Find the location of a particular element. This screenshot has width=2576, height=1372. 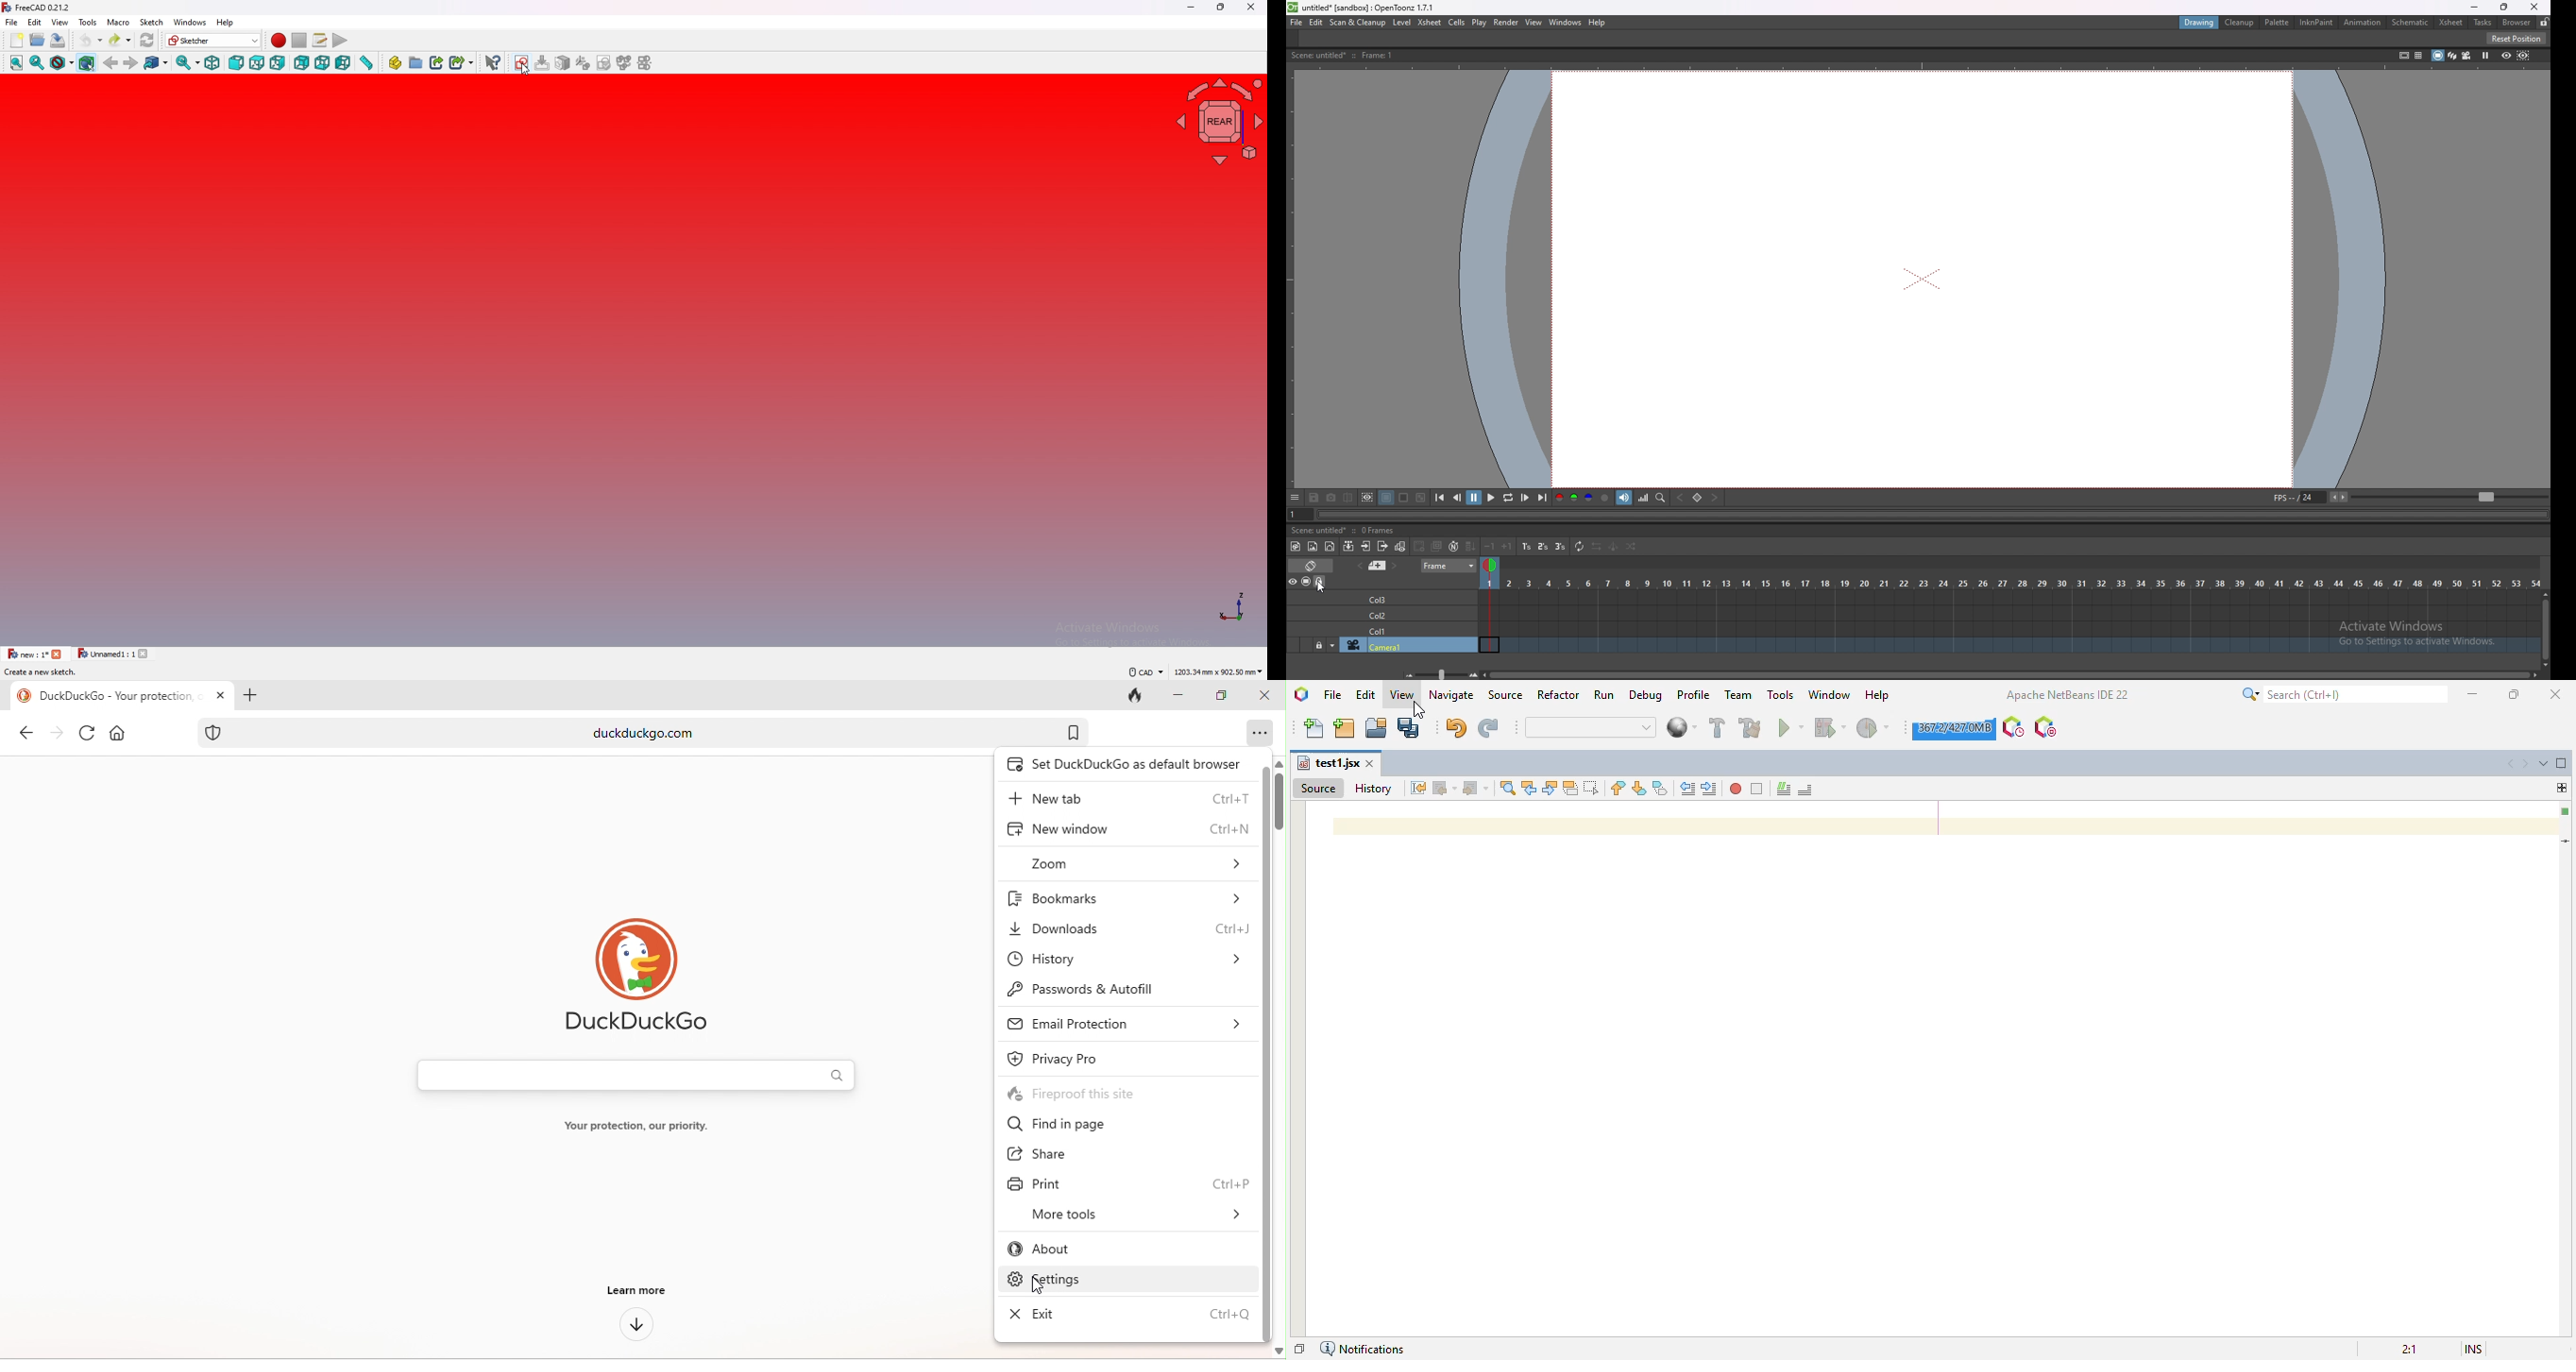

frame is located at coordinates (1450, 566).